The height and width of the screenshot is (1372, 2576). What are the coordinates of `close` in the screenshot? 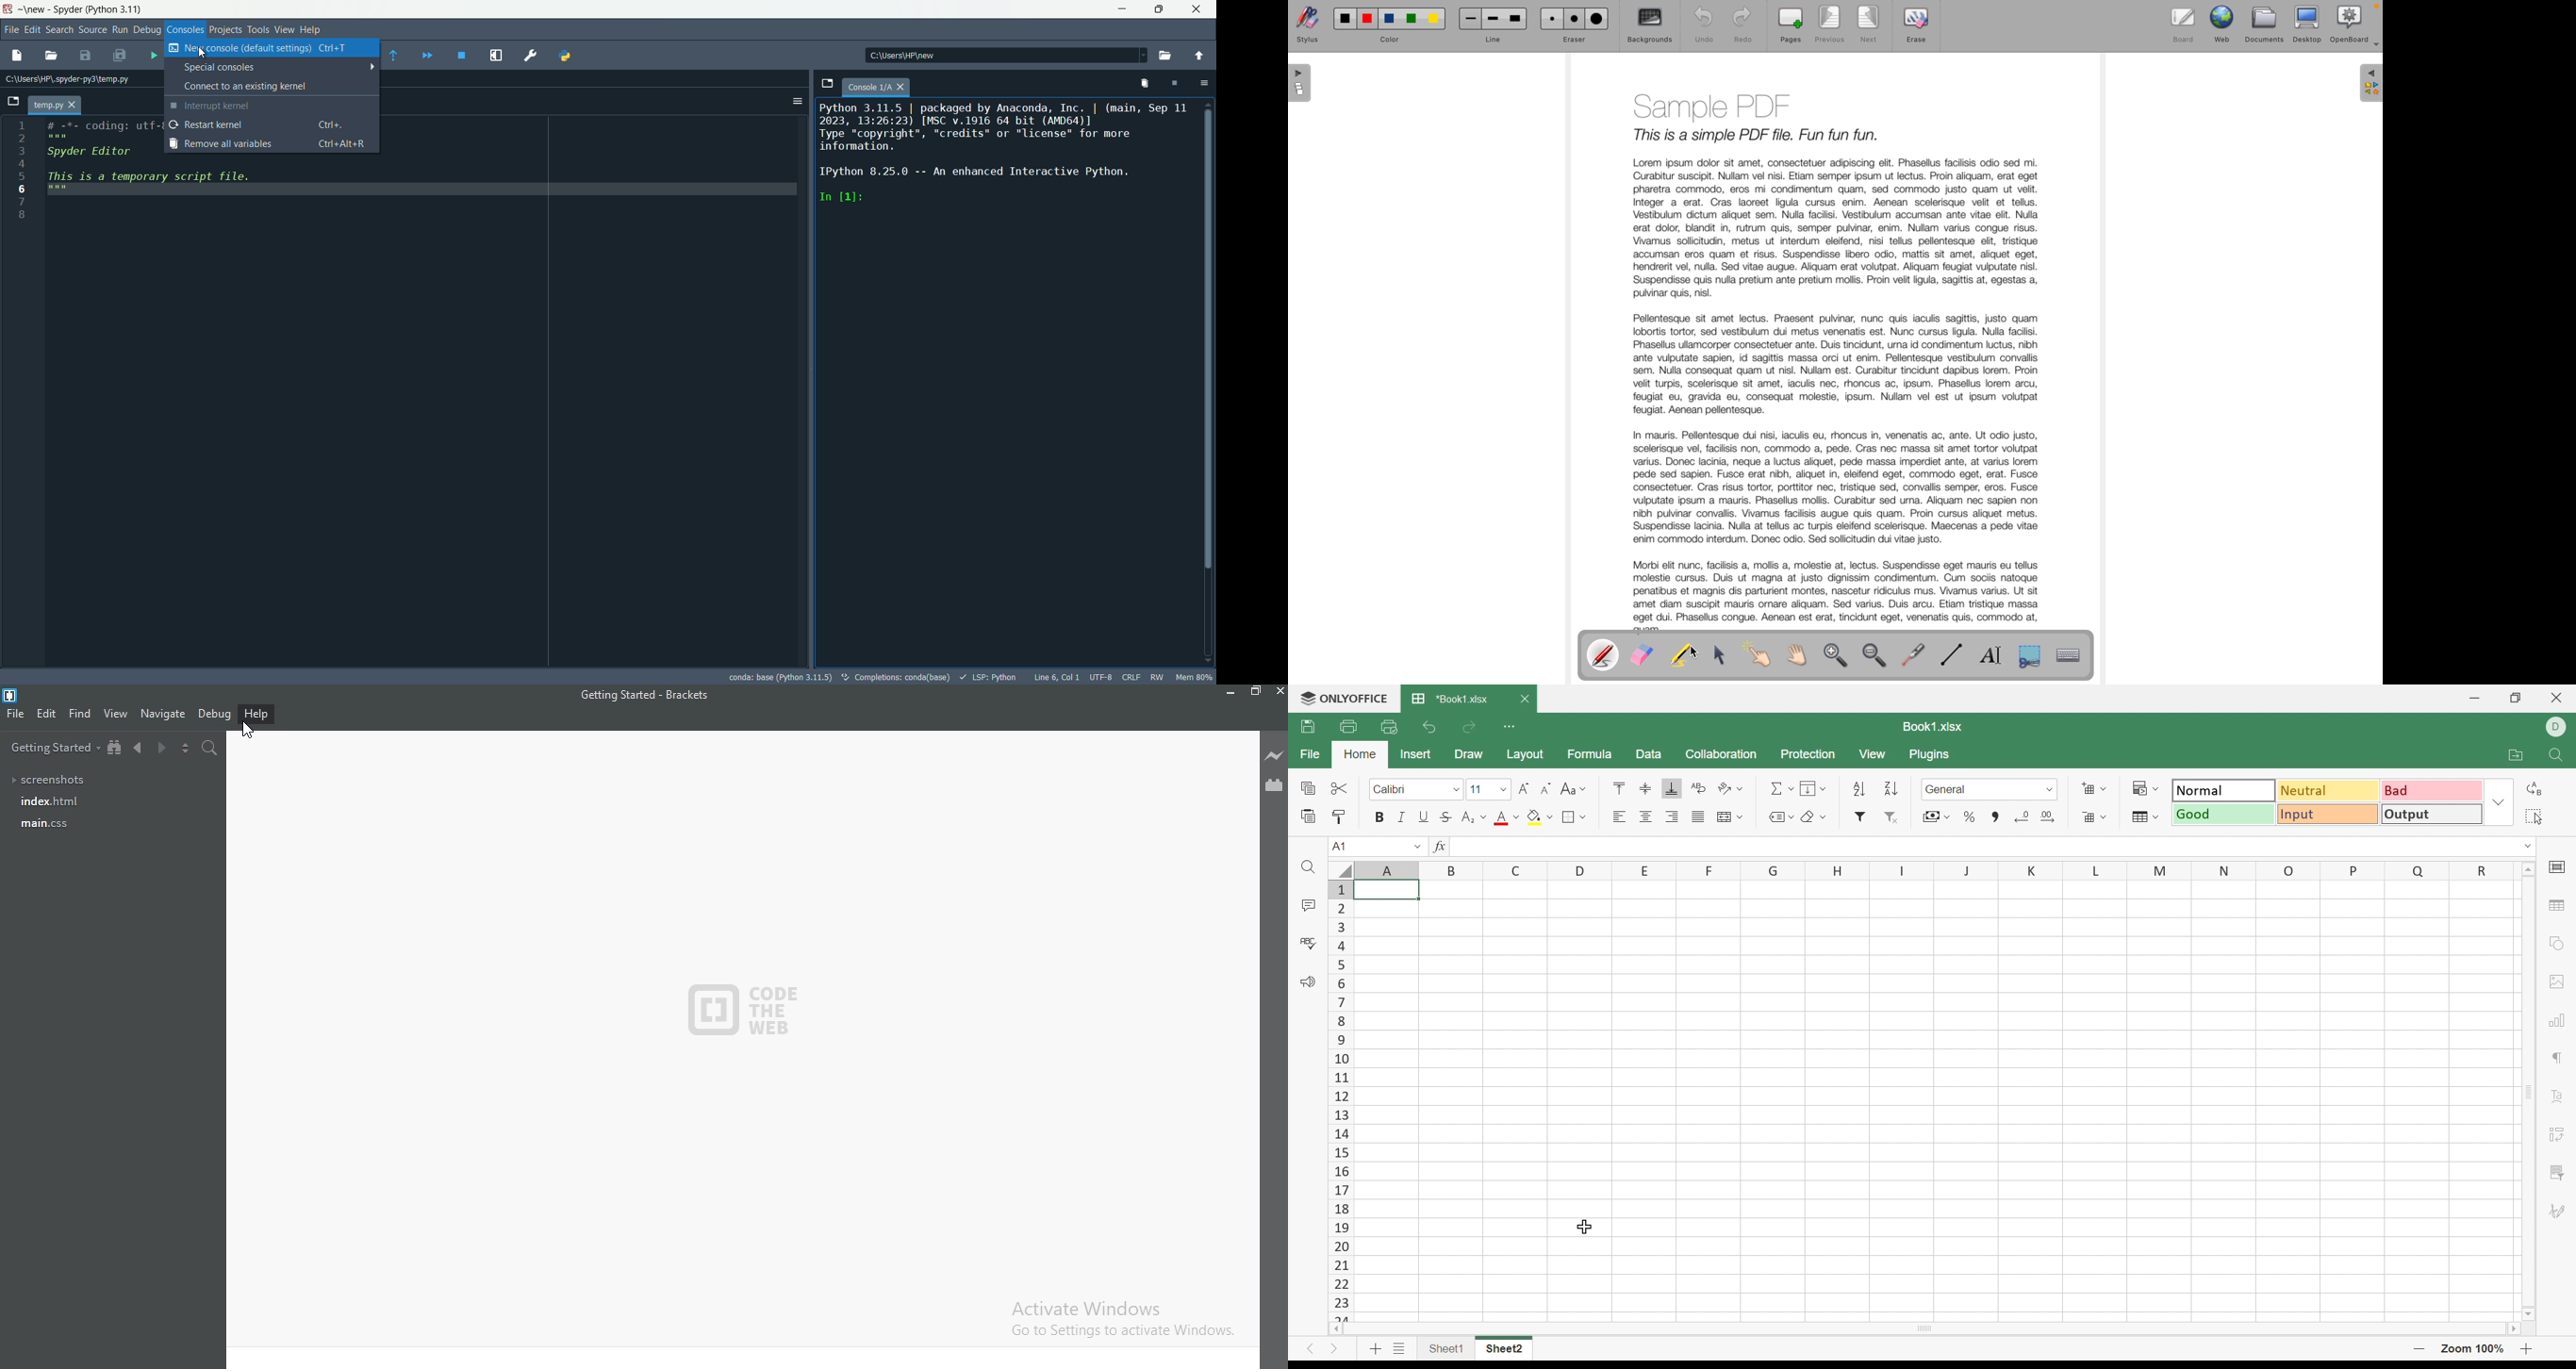 It's located at (904, 87).